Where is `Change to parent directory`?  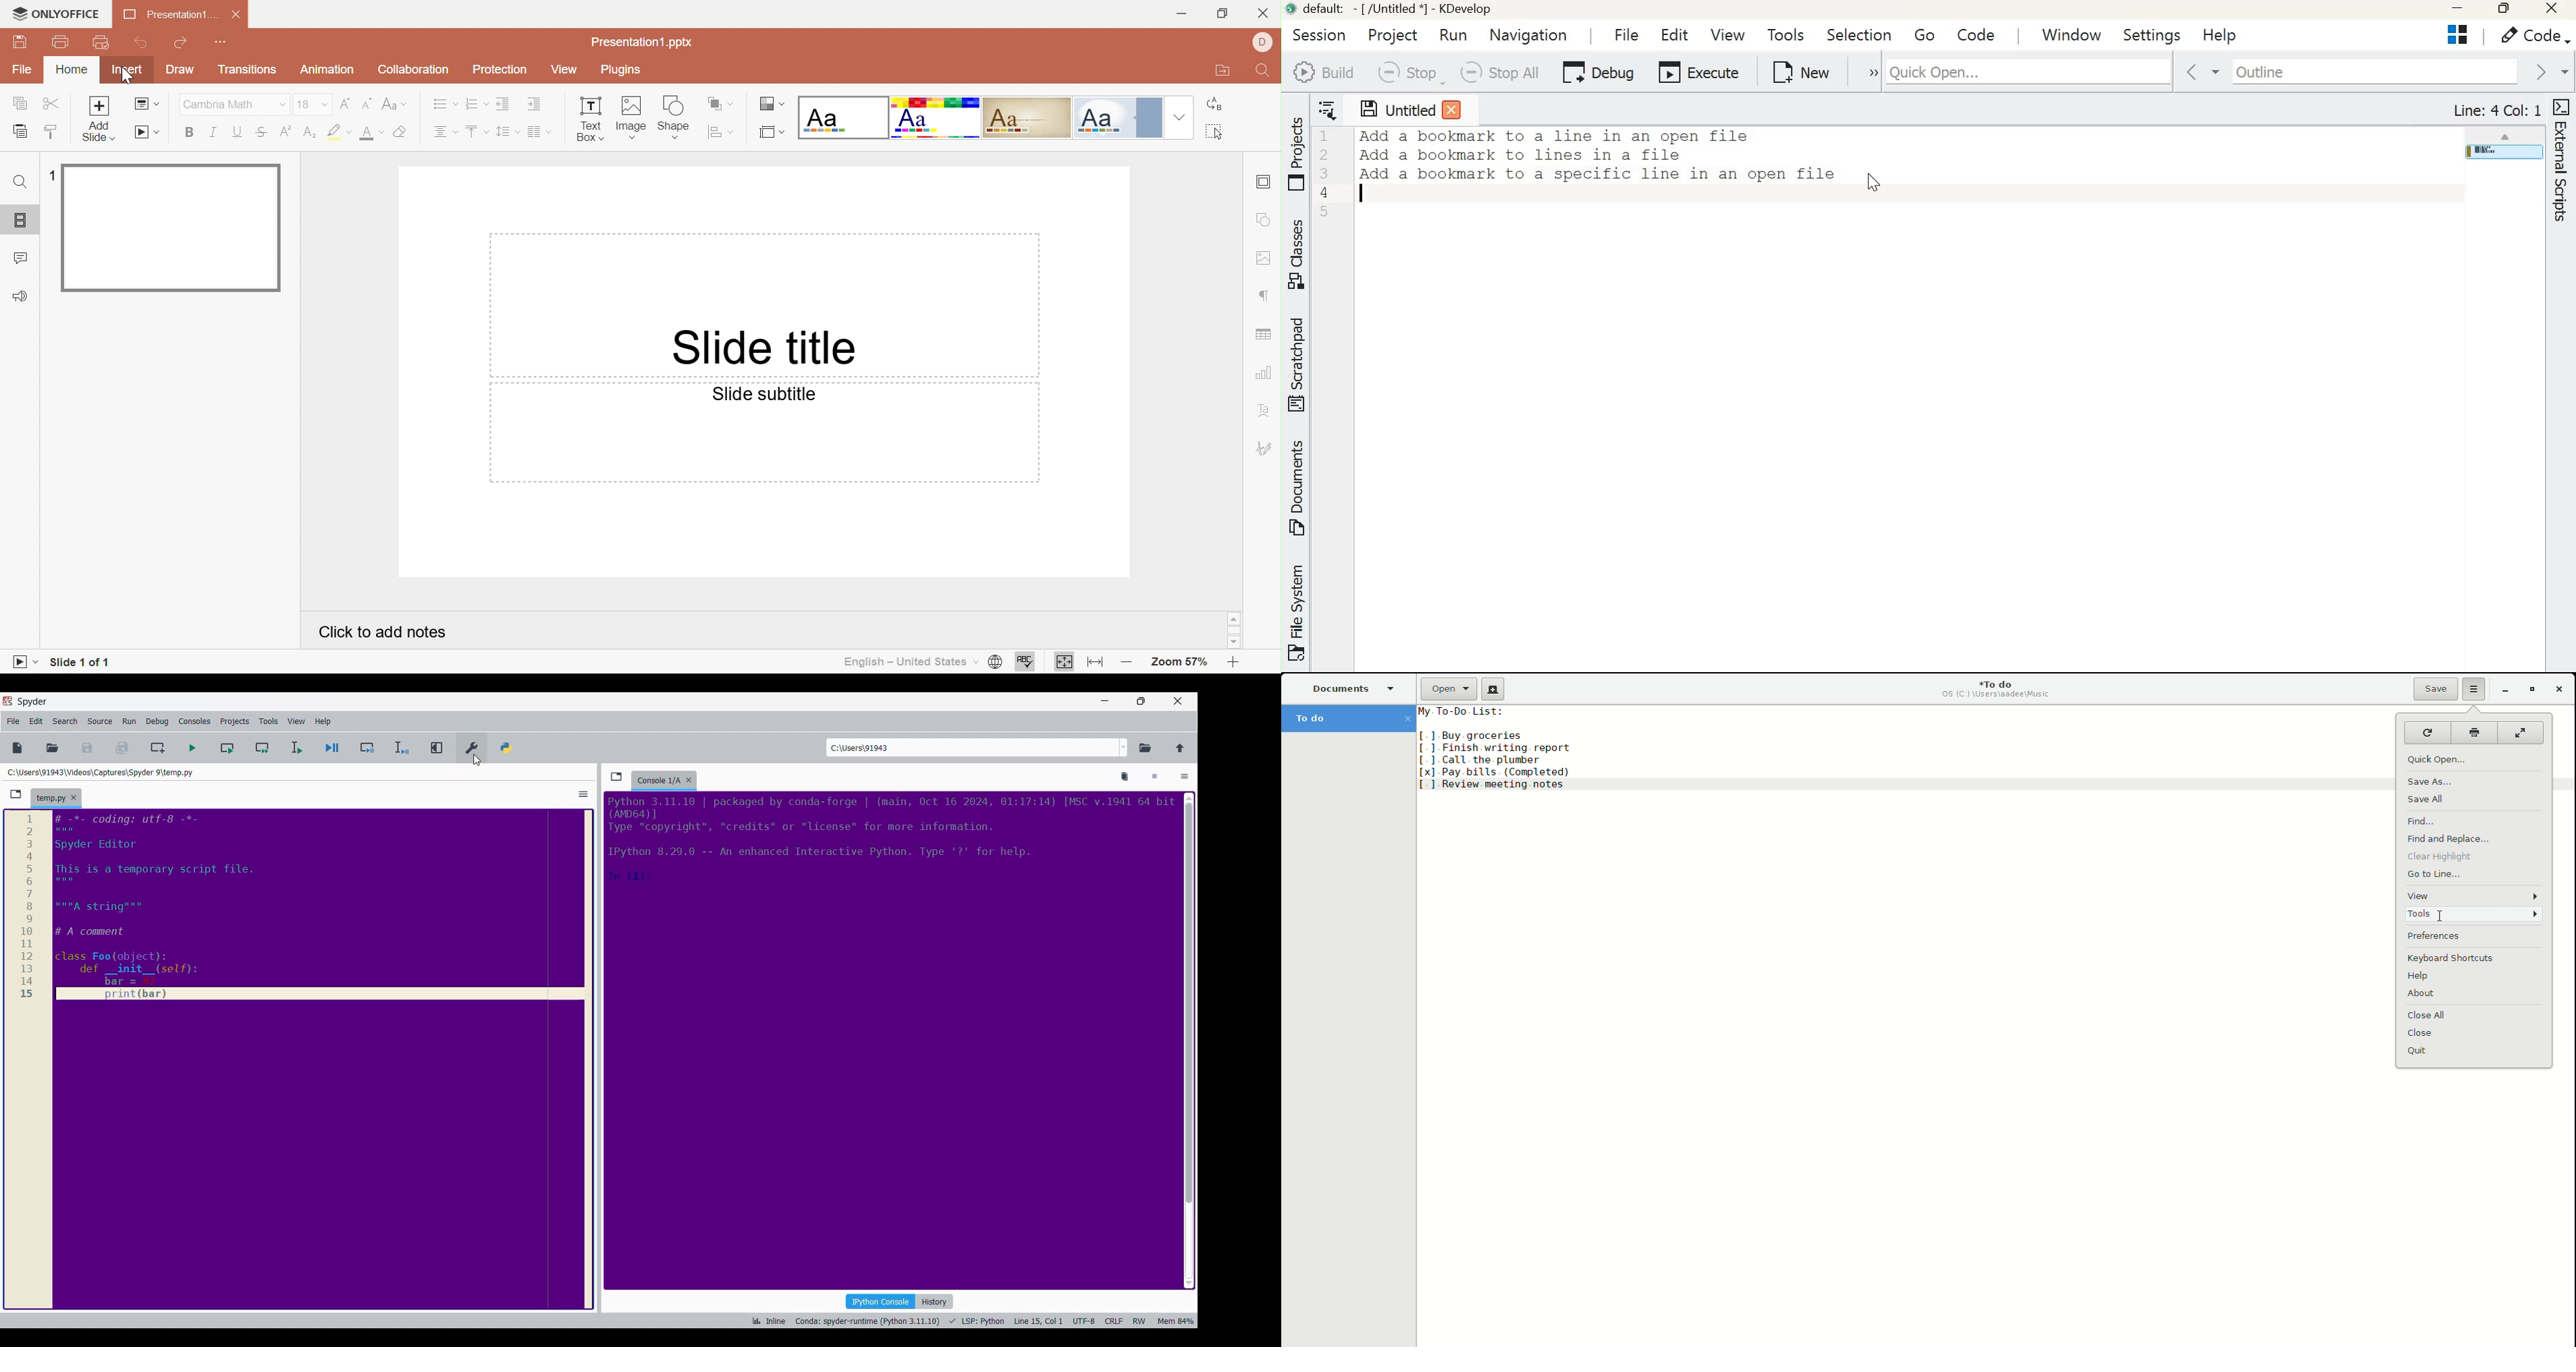 Change to parent directory is located at coordinates (1180, 748).